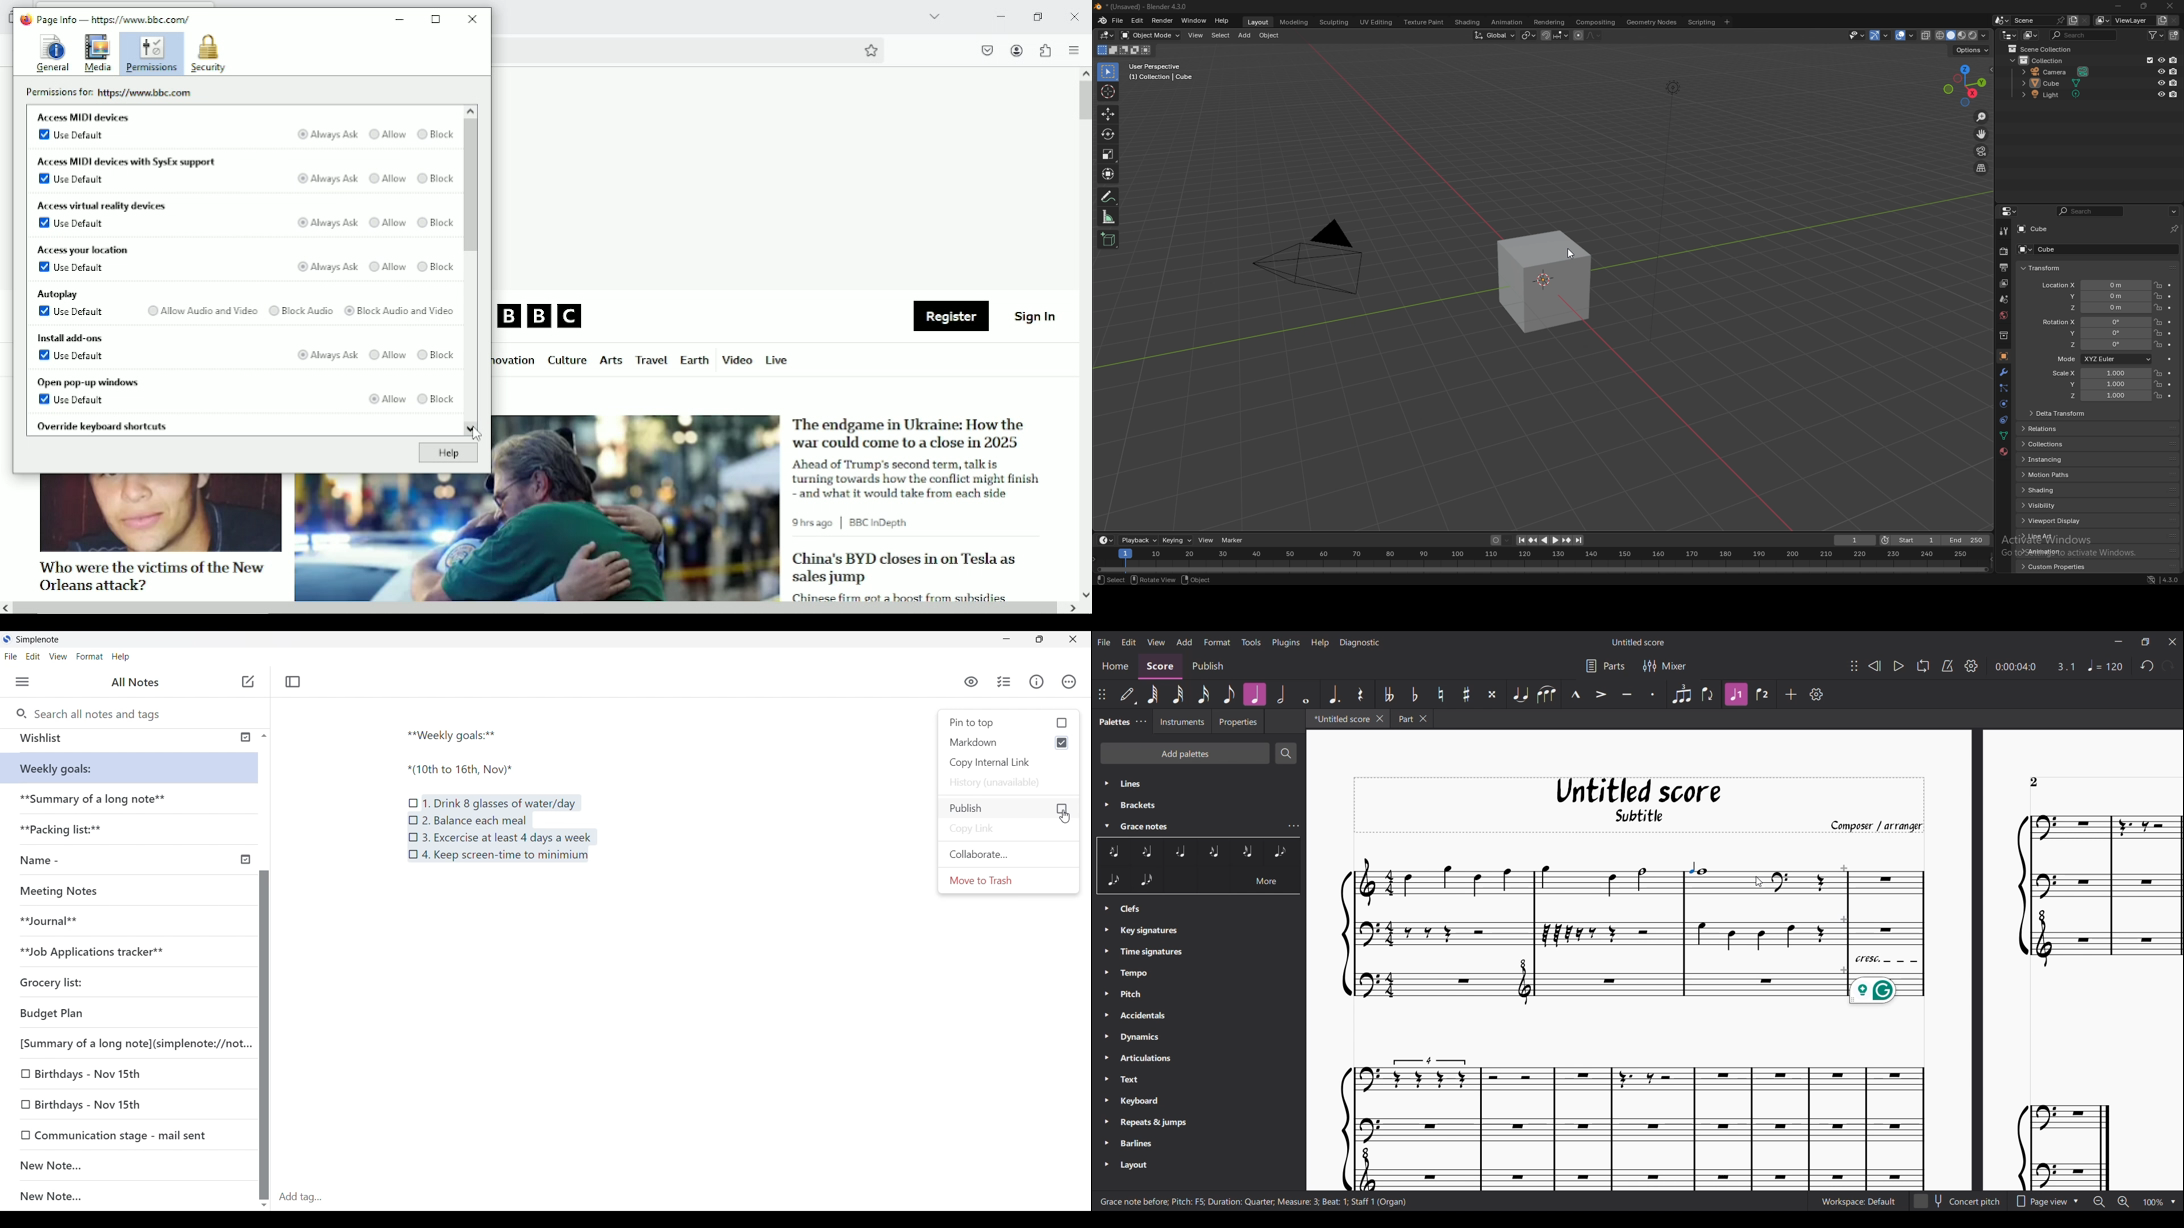 The image size is (2184, 1232). I want to click on Chinese firm got a boost from subsides, so click(899, 595).